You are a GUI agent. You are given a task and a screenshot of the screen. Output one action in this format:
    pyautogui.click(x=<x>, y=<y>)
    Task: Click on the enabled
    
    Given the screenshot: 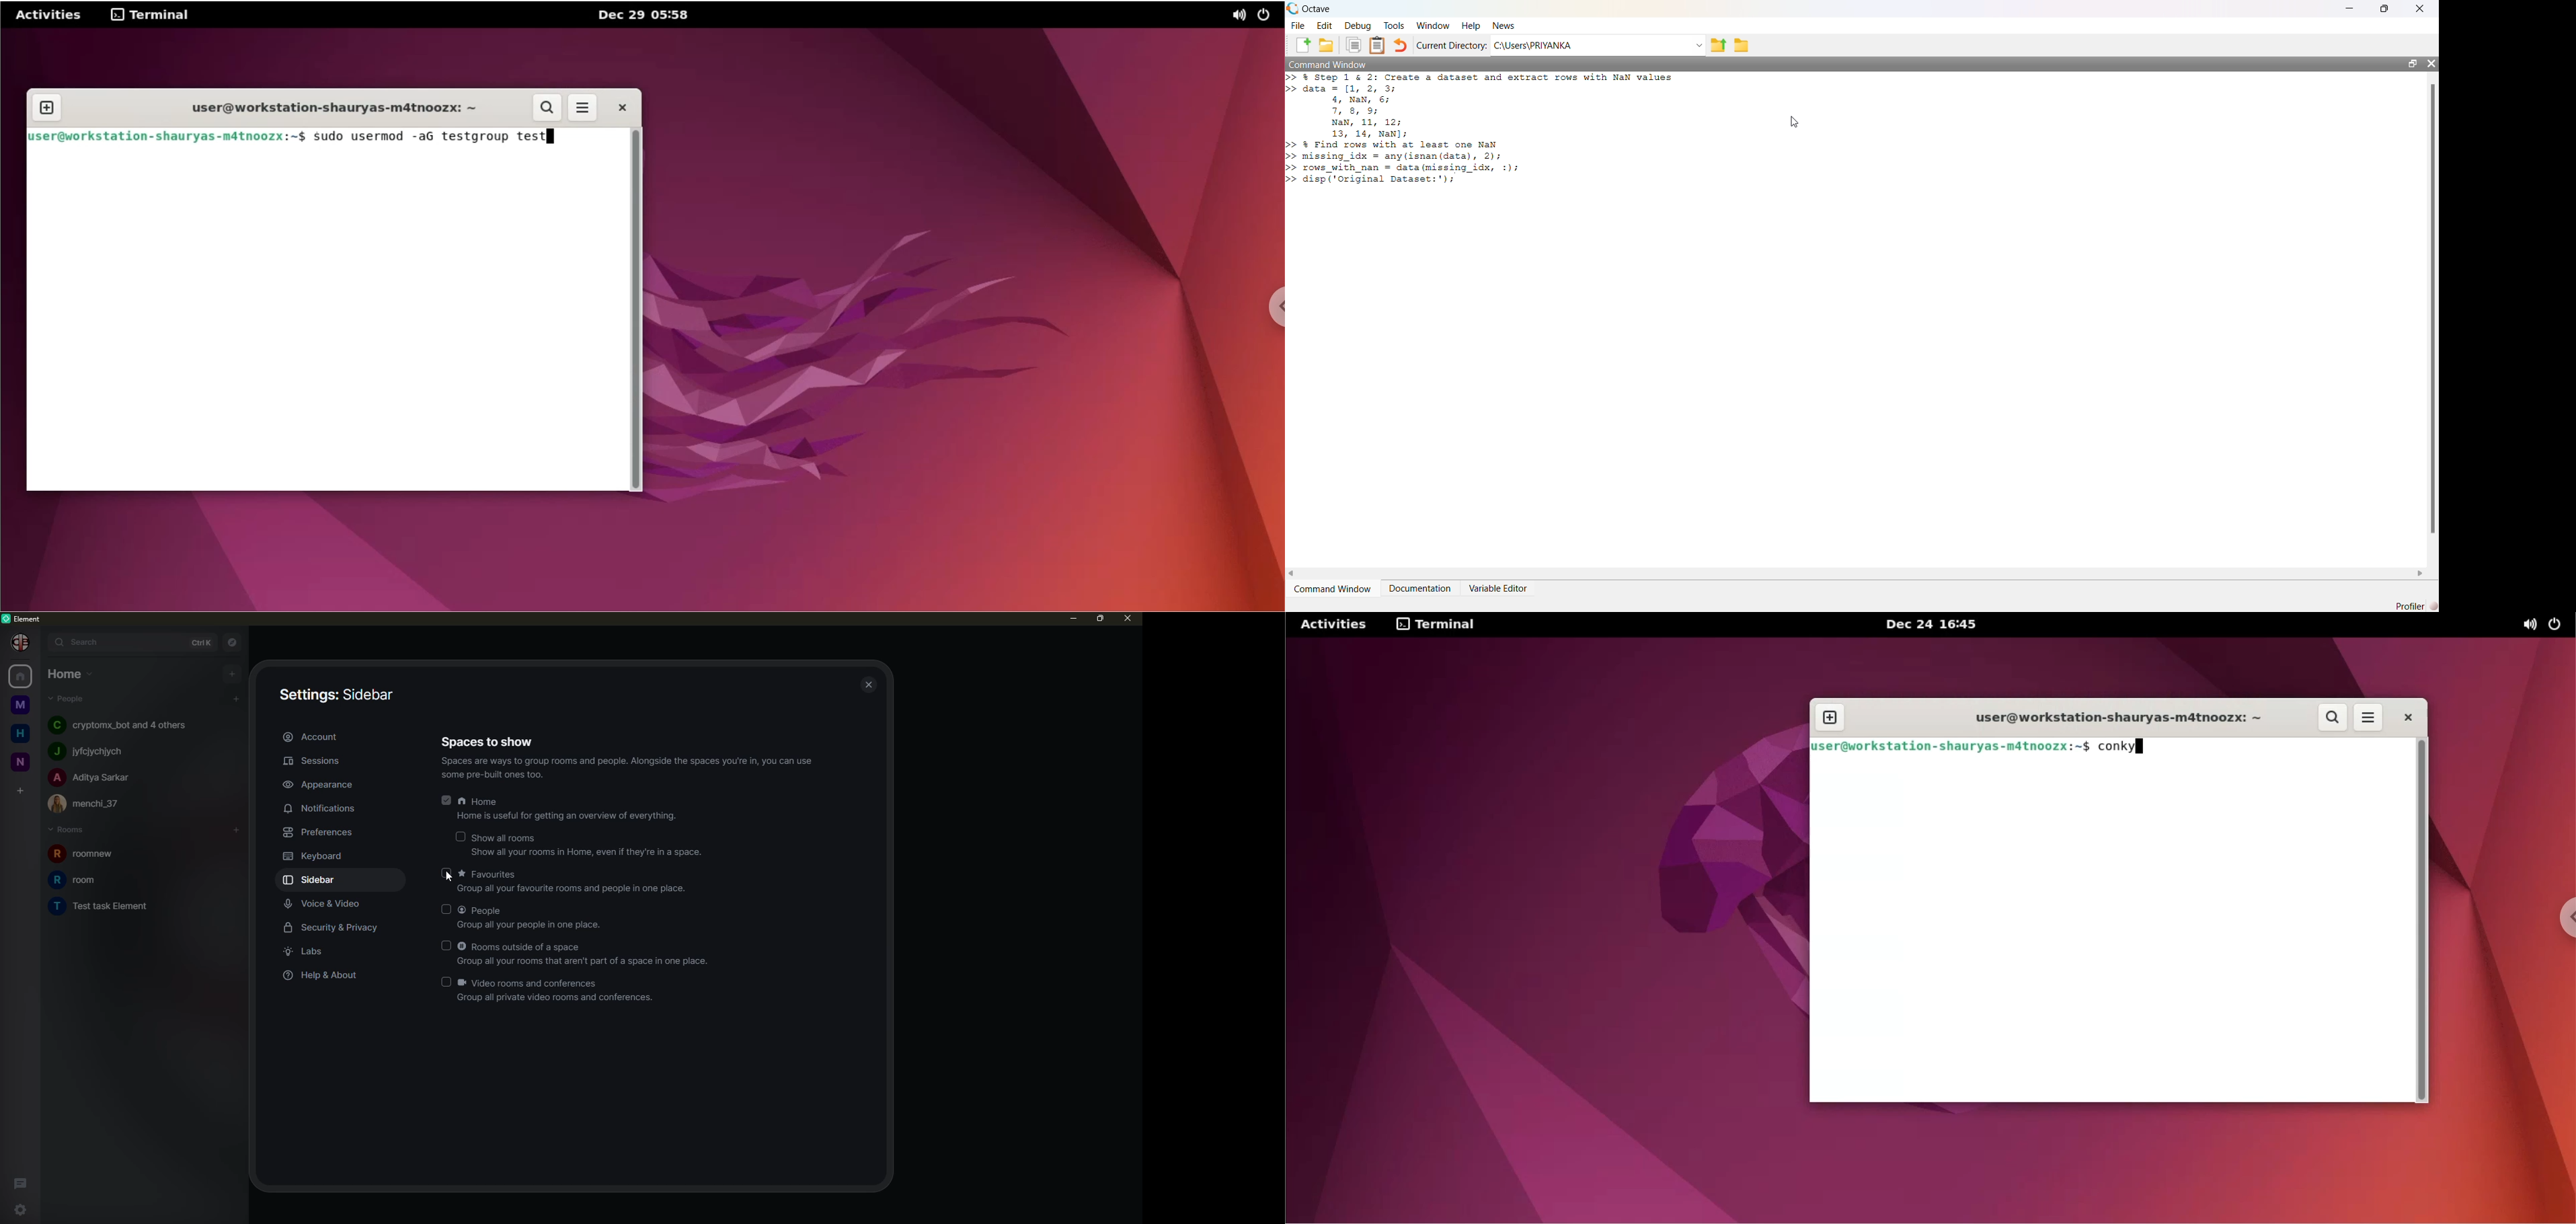 What is the action you would take?
    pyautogui.click(x=445, y=804)
    